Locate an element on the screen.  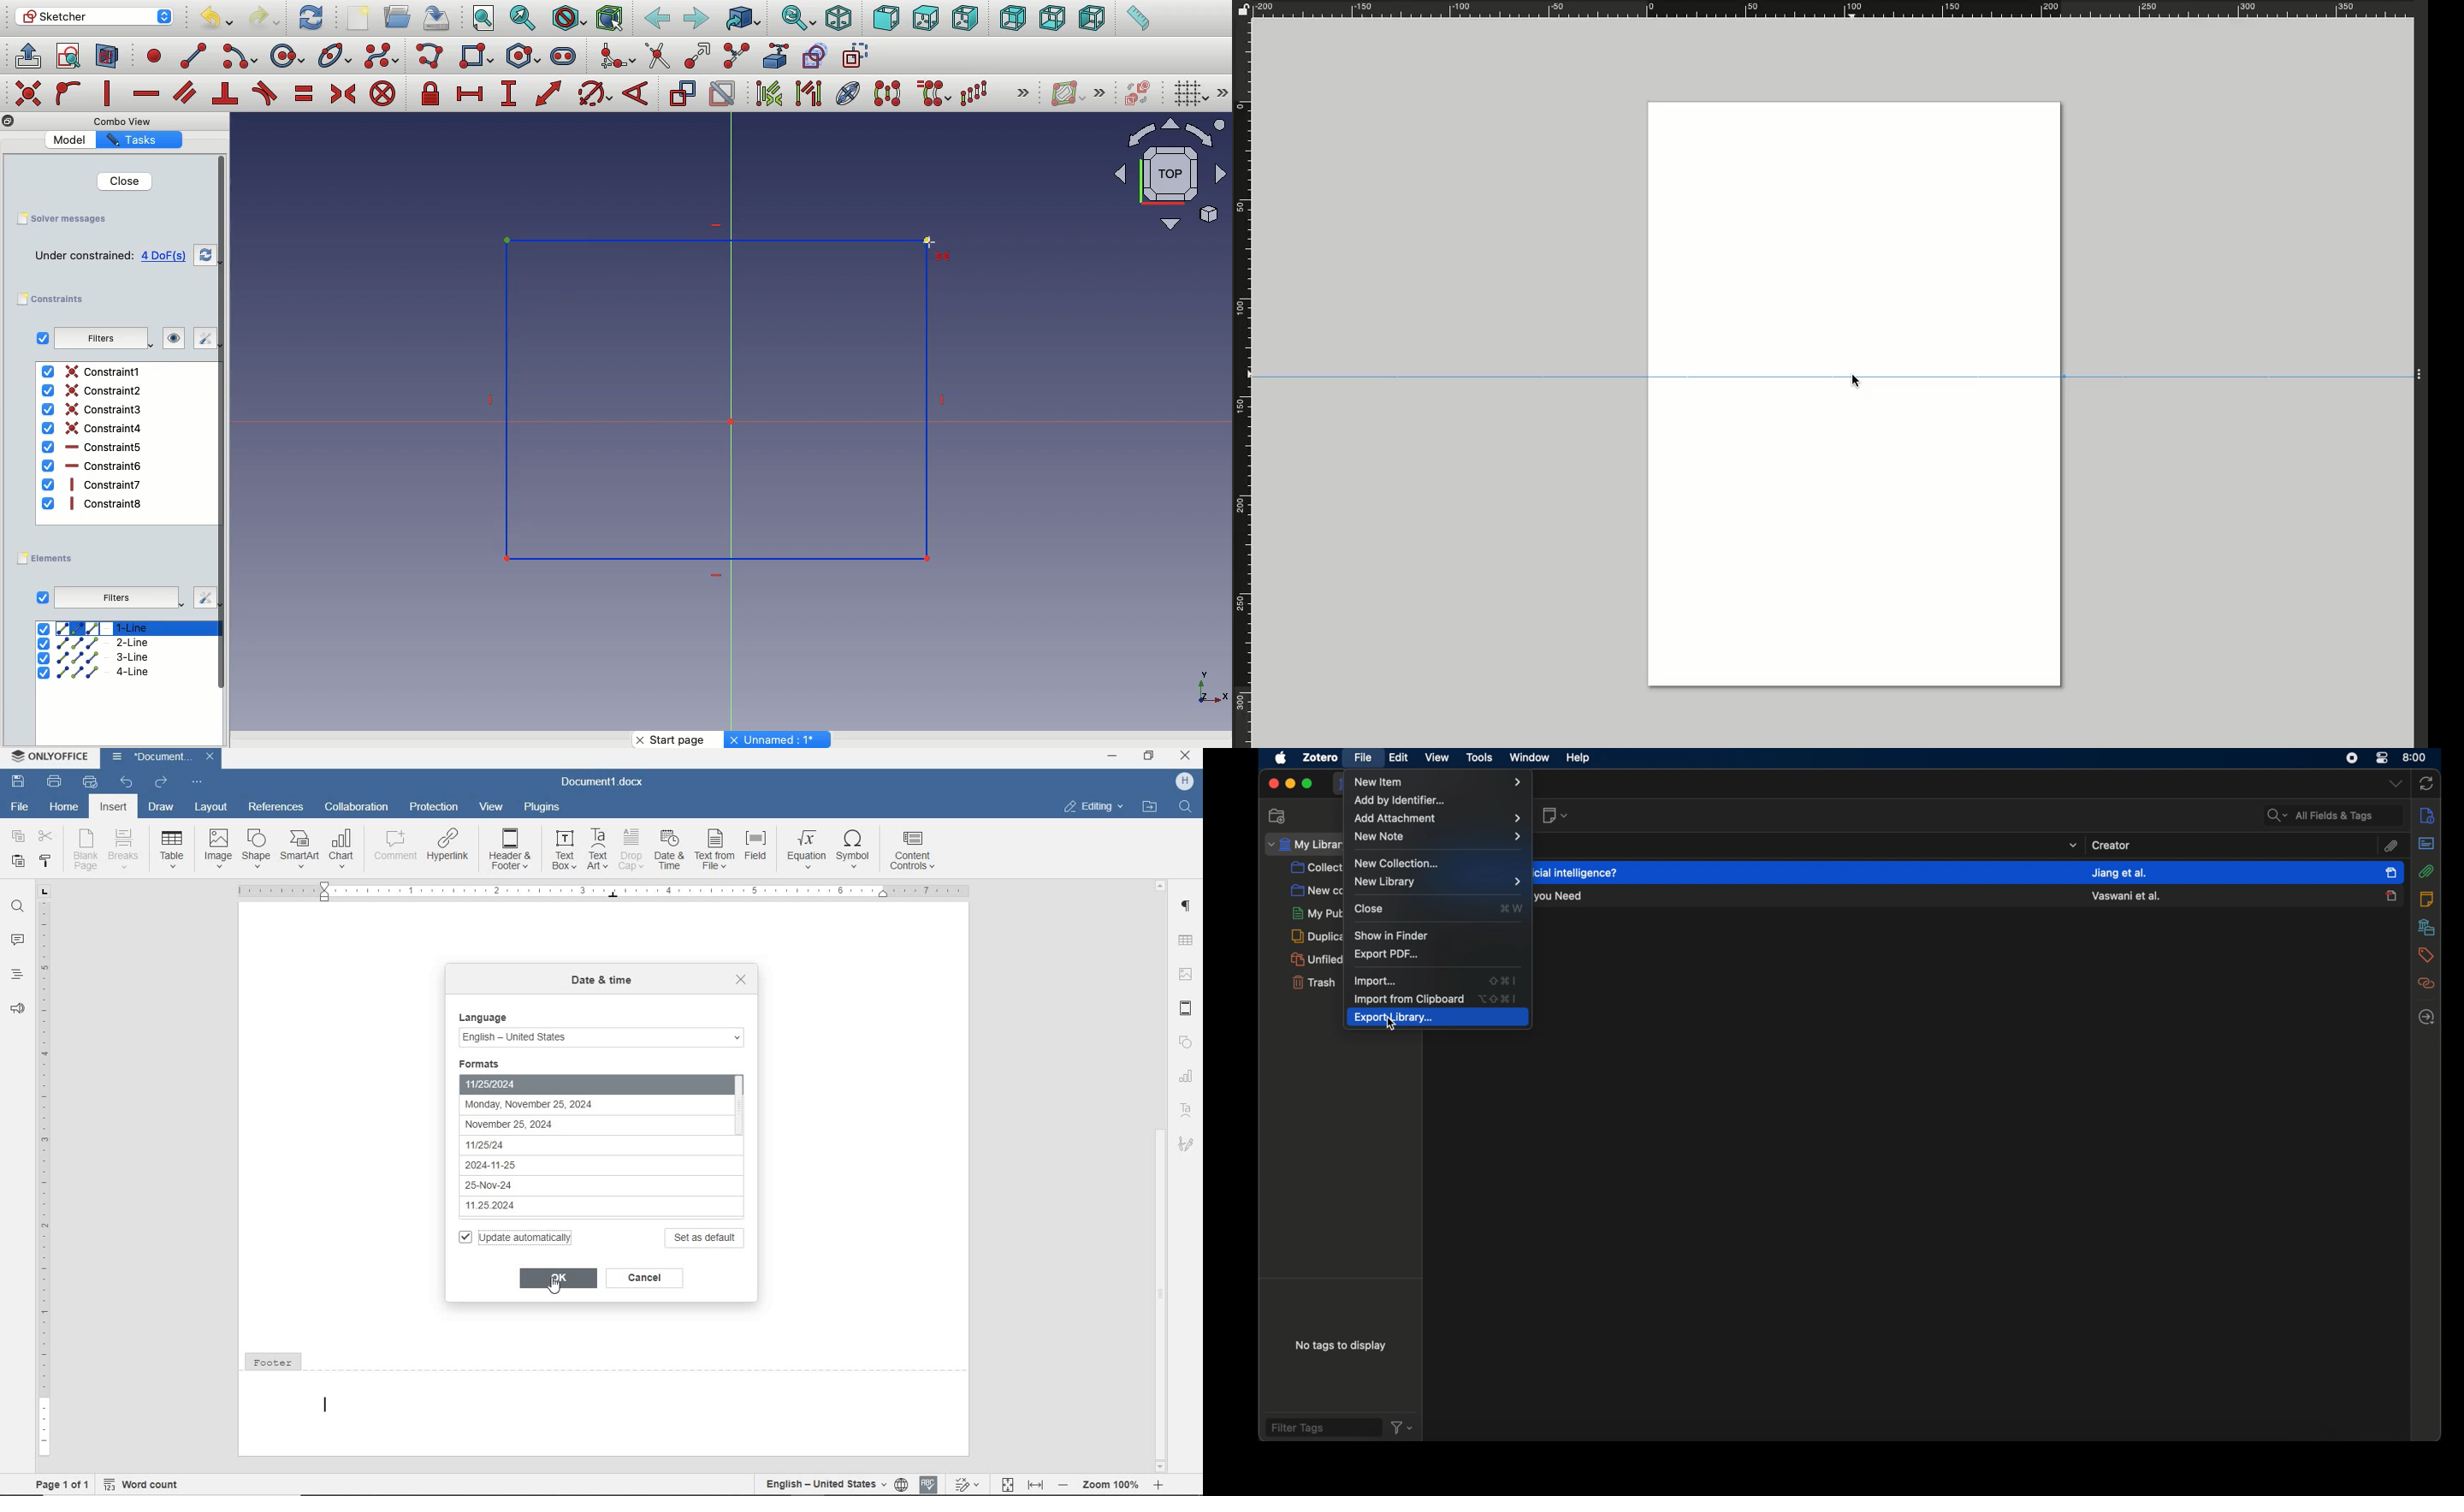
Fit selection is located at coordinates (523, 18).